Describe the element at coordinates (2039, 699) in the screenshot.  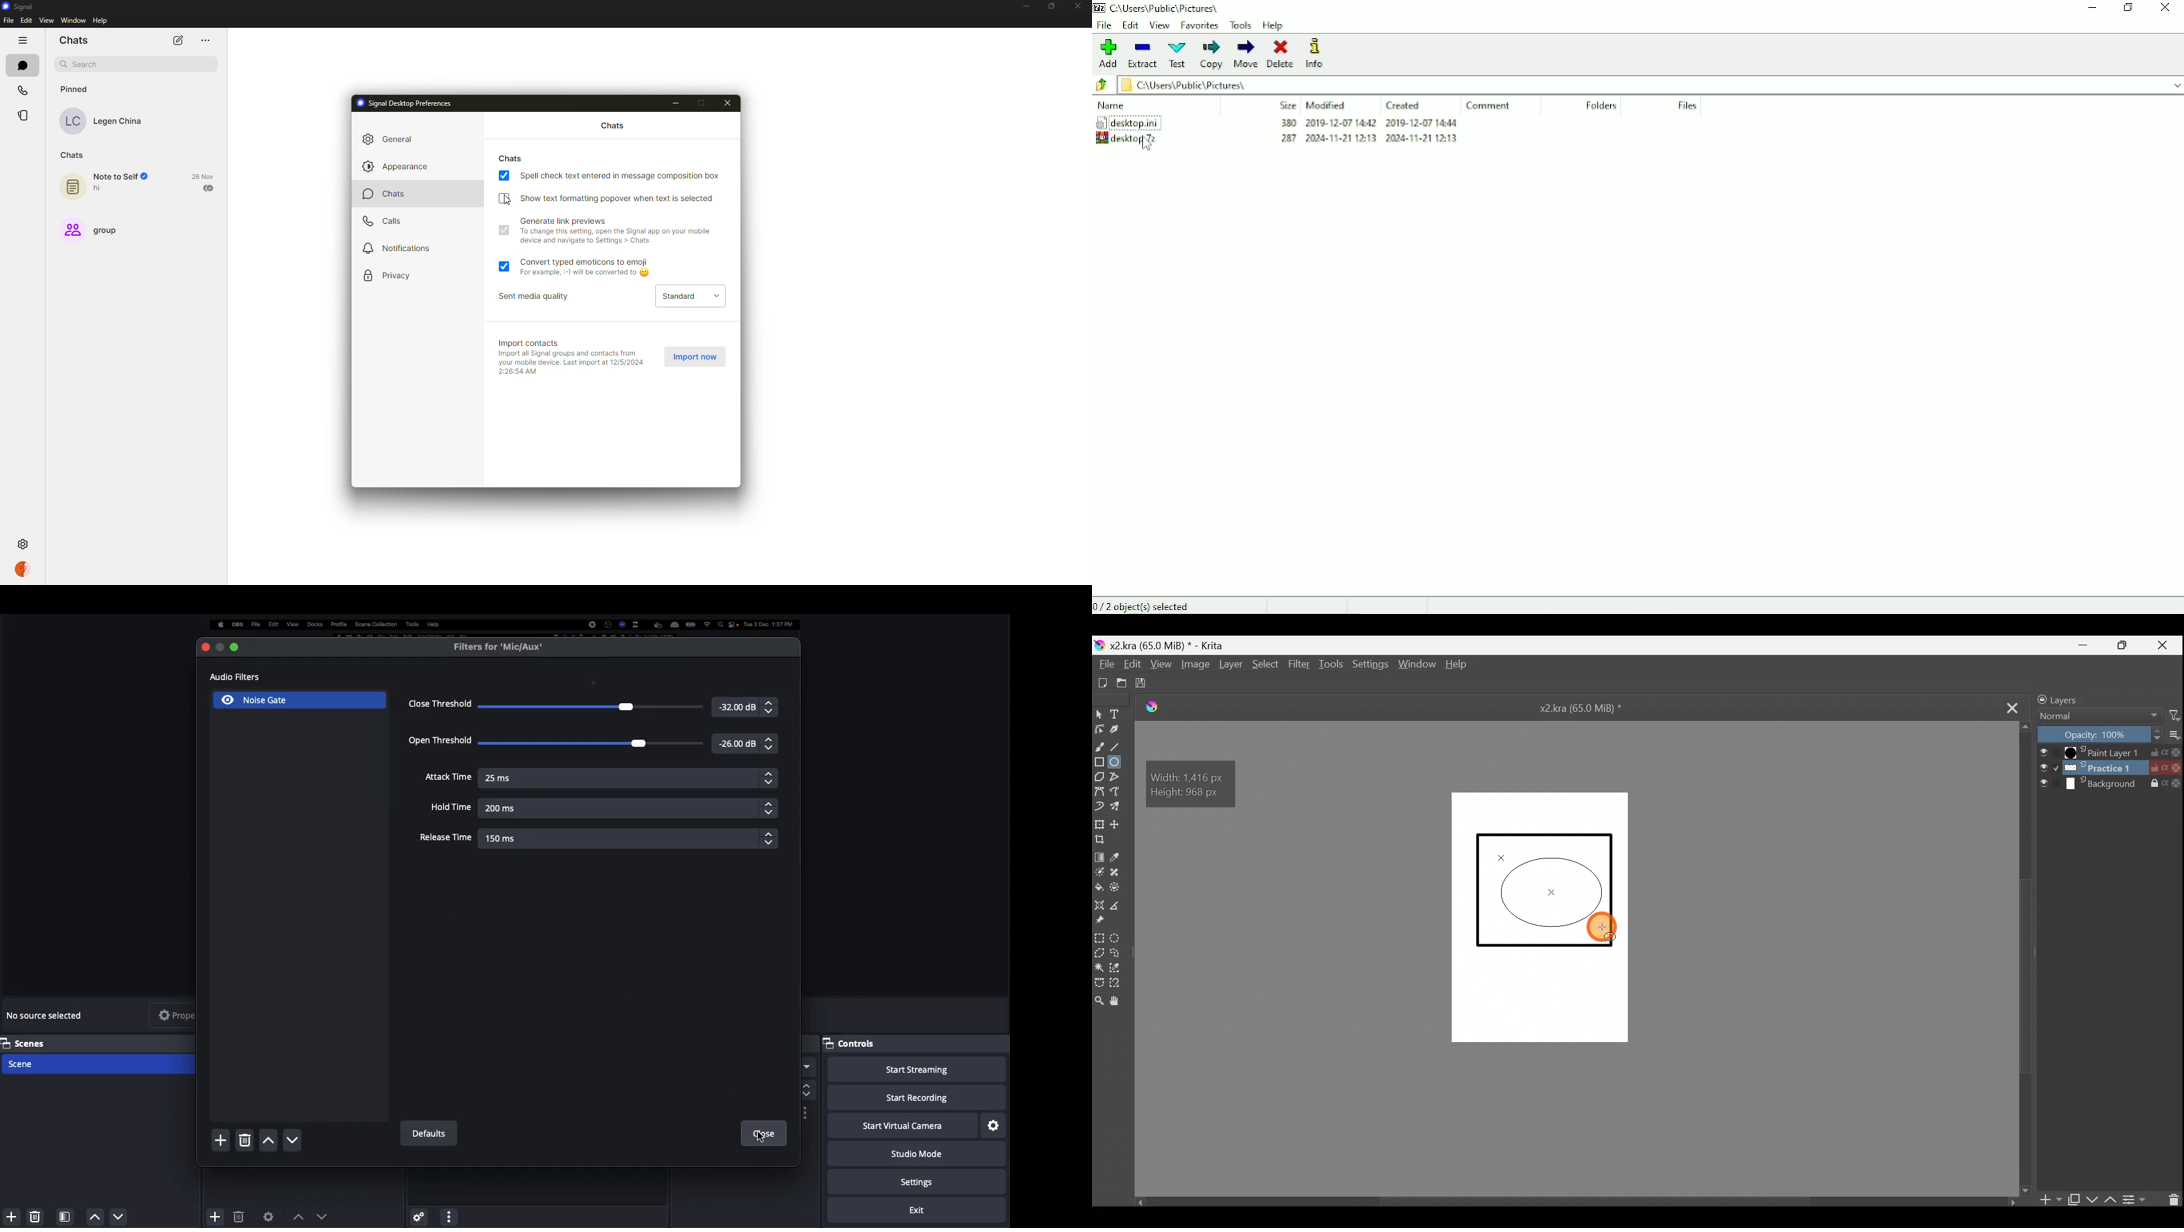
I see `lock/unlock docker` at that location.